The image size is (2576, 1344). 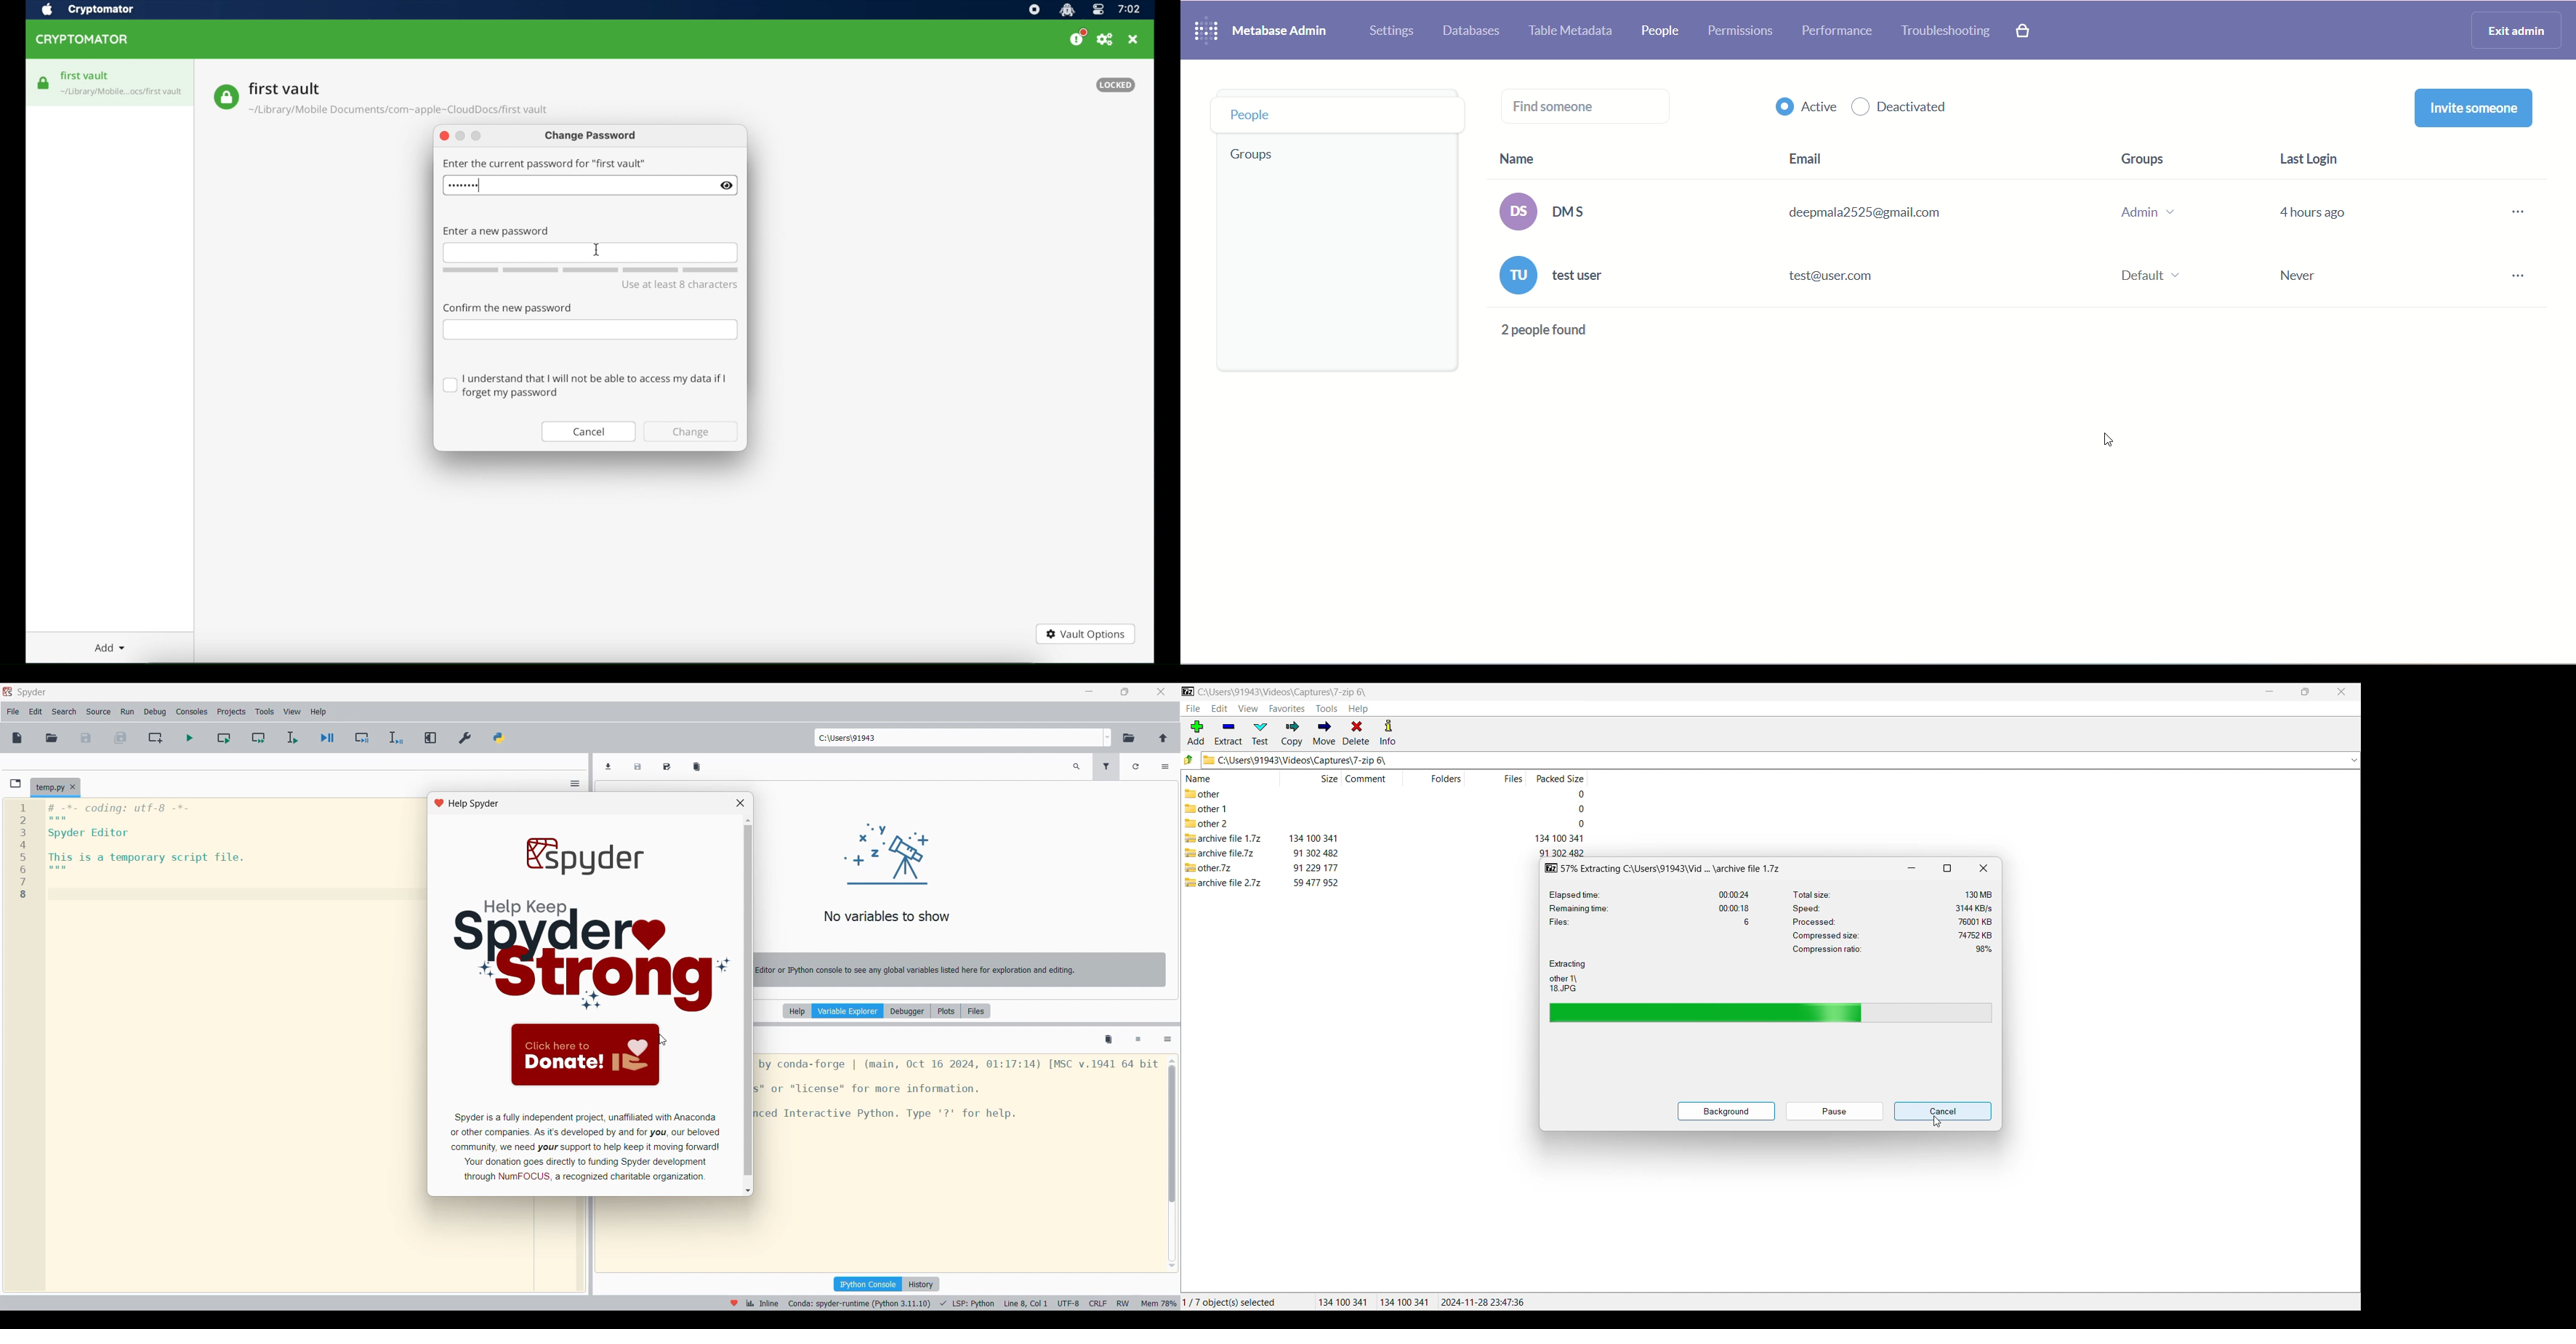 I want to click on Preferences, highlighted by cursor, so click(x=461, y=736).